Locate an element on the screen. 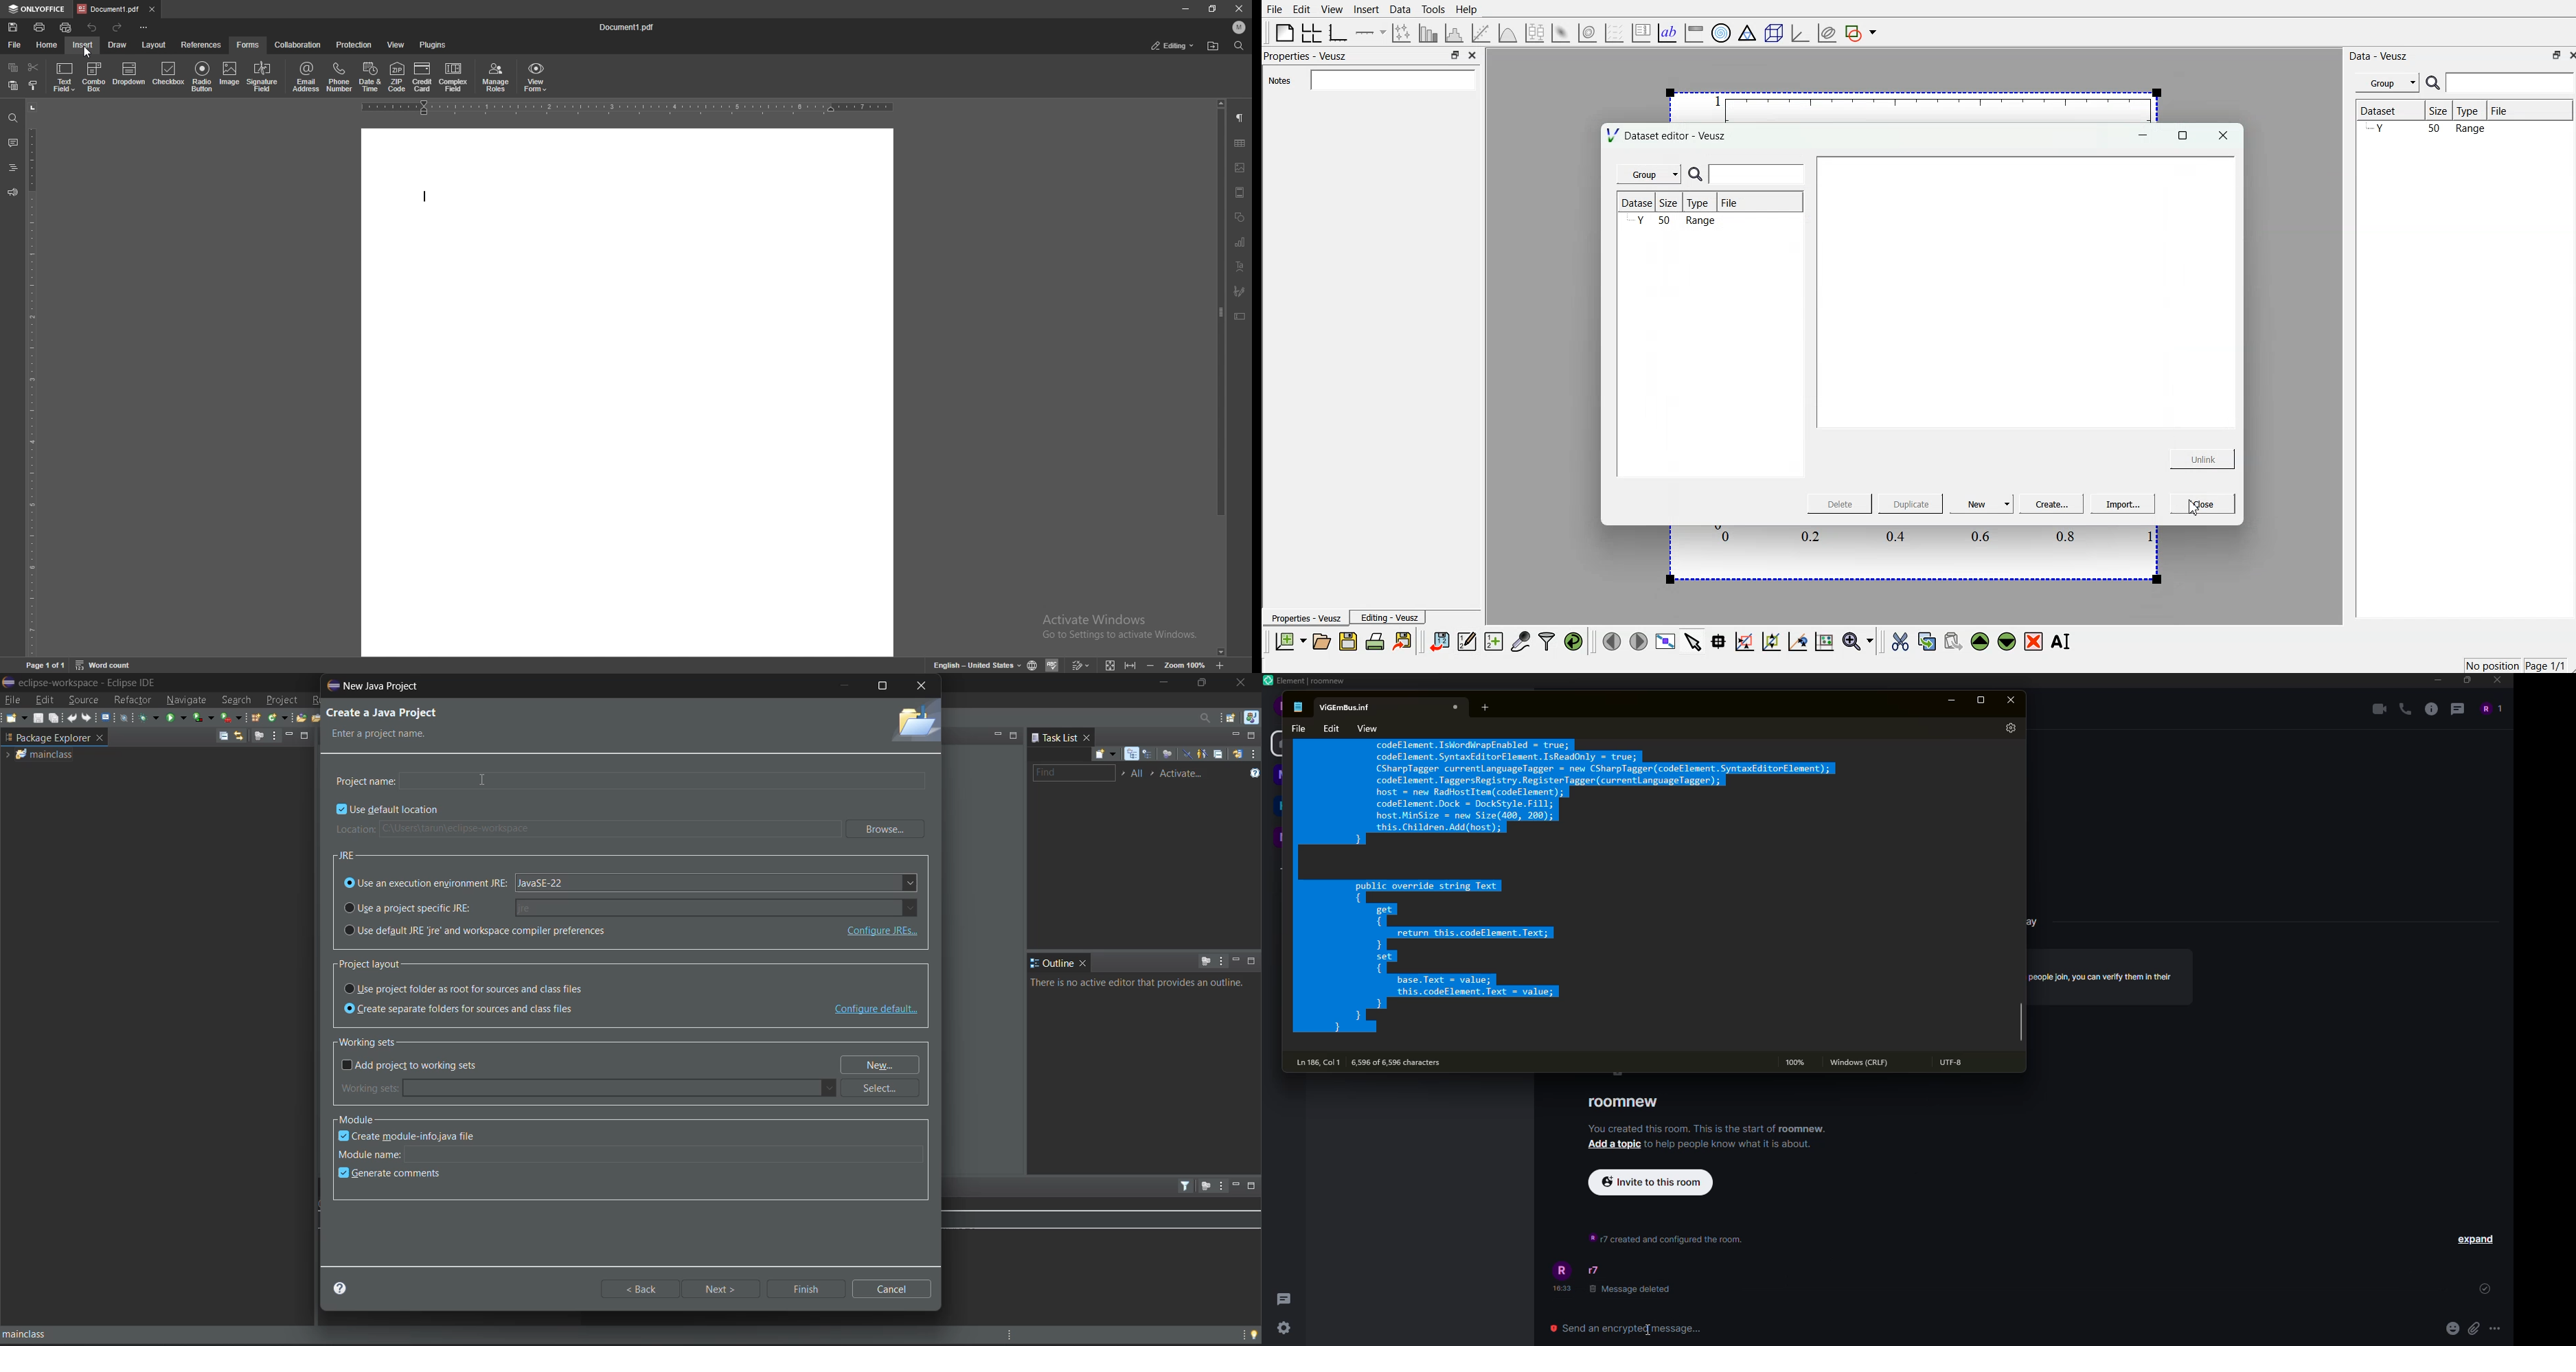  minimize is located at coordinates (1953, 700).